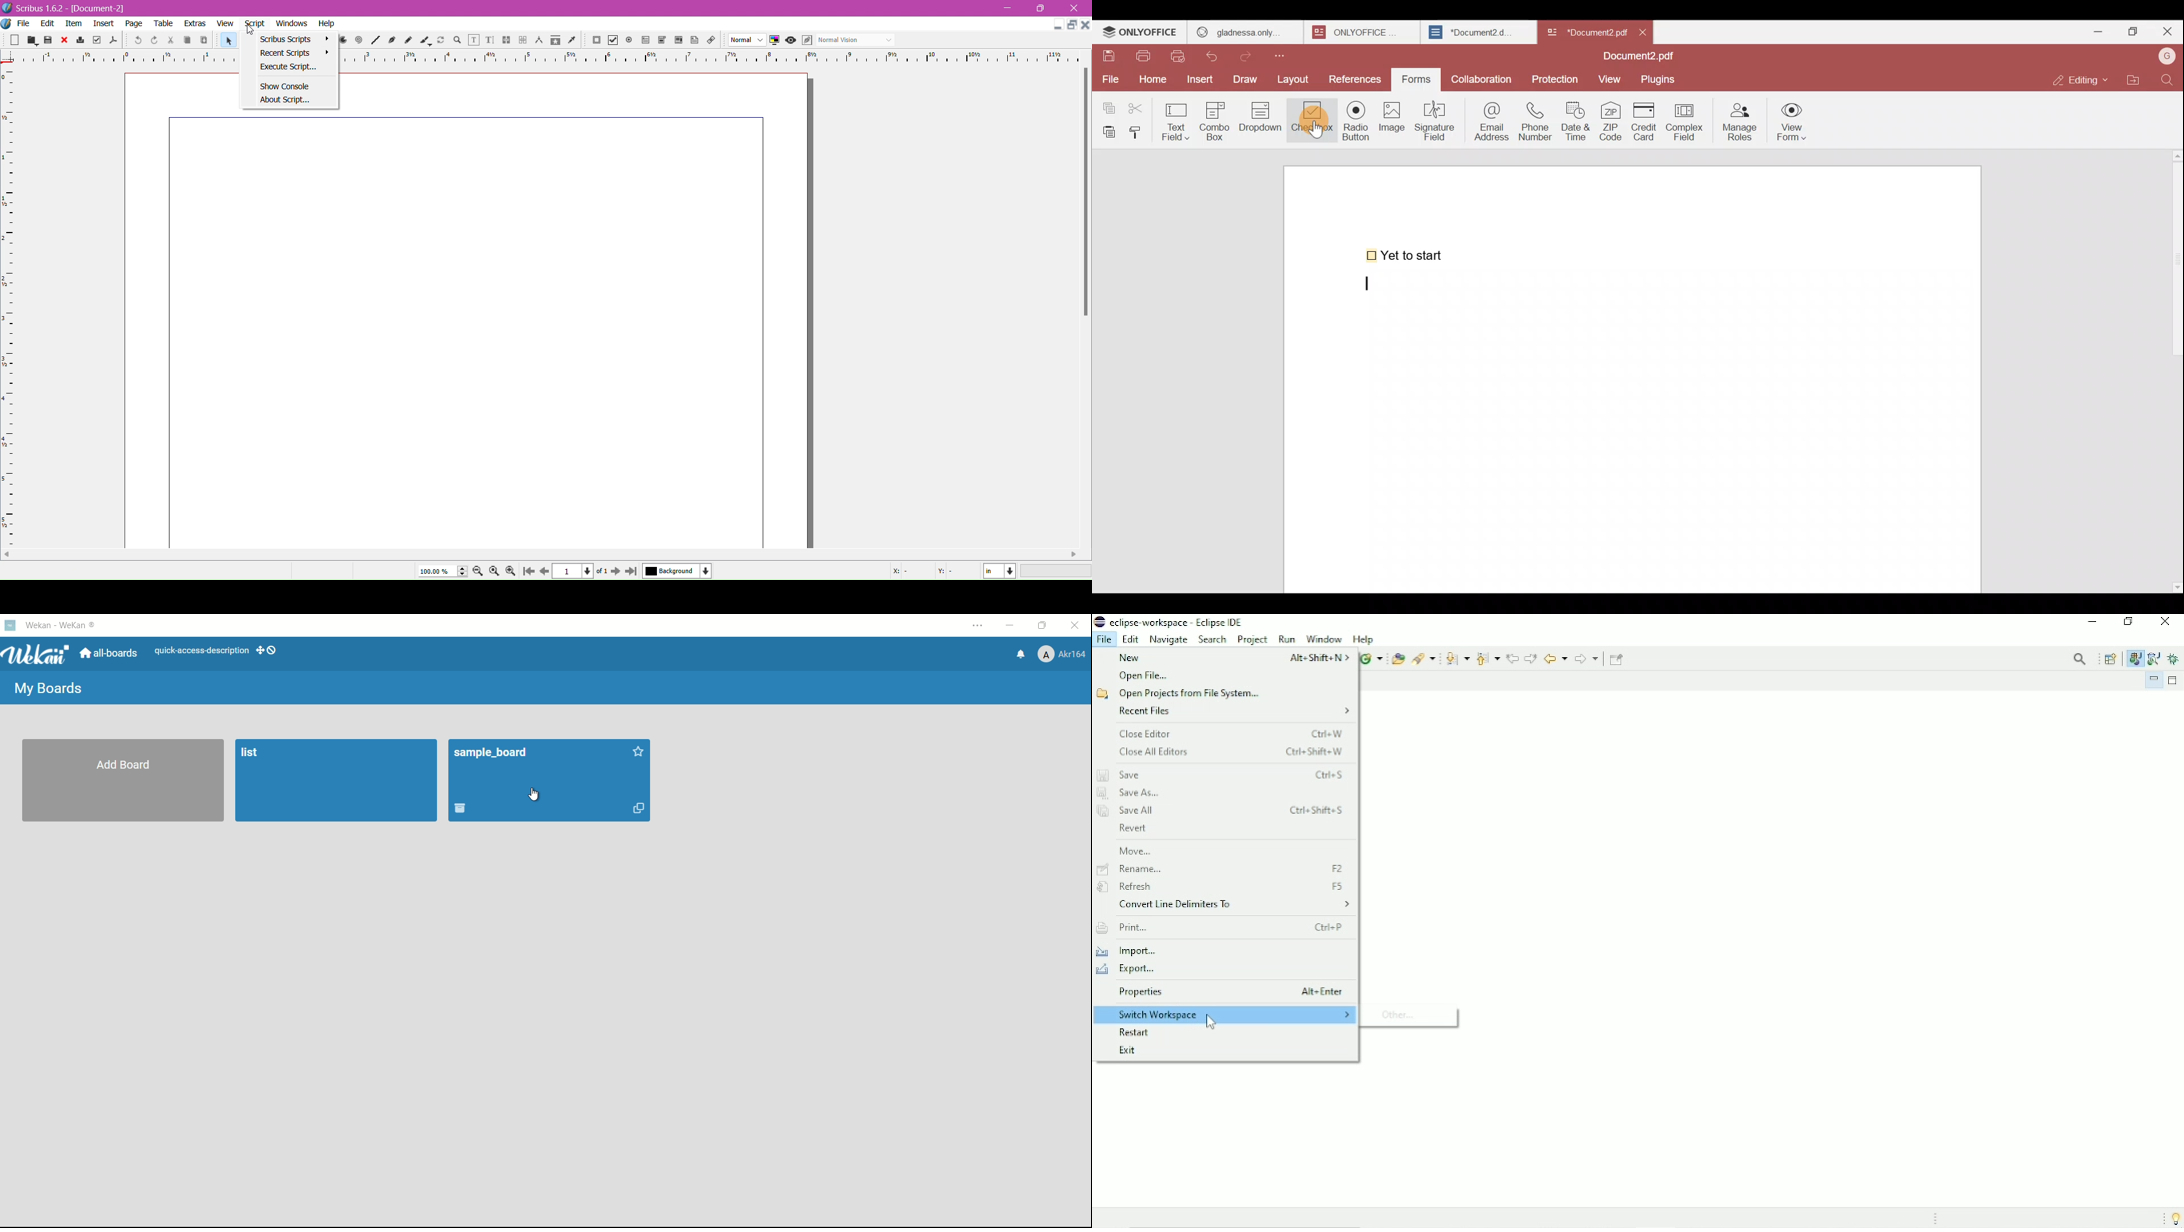  I want to click on PDF List Box, so click(679, 40).